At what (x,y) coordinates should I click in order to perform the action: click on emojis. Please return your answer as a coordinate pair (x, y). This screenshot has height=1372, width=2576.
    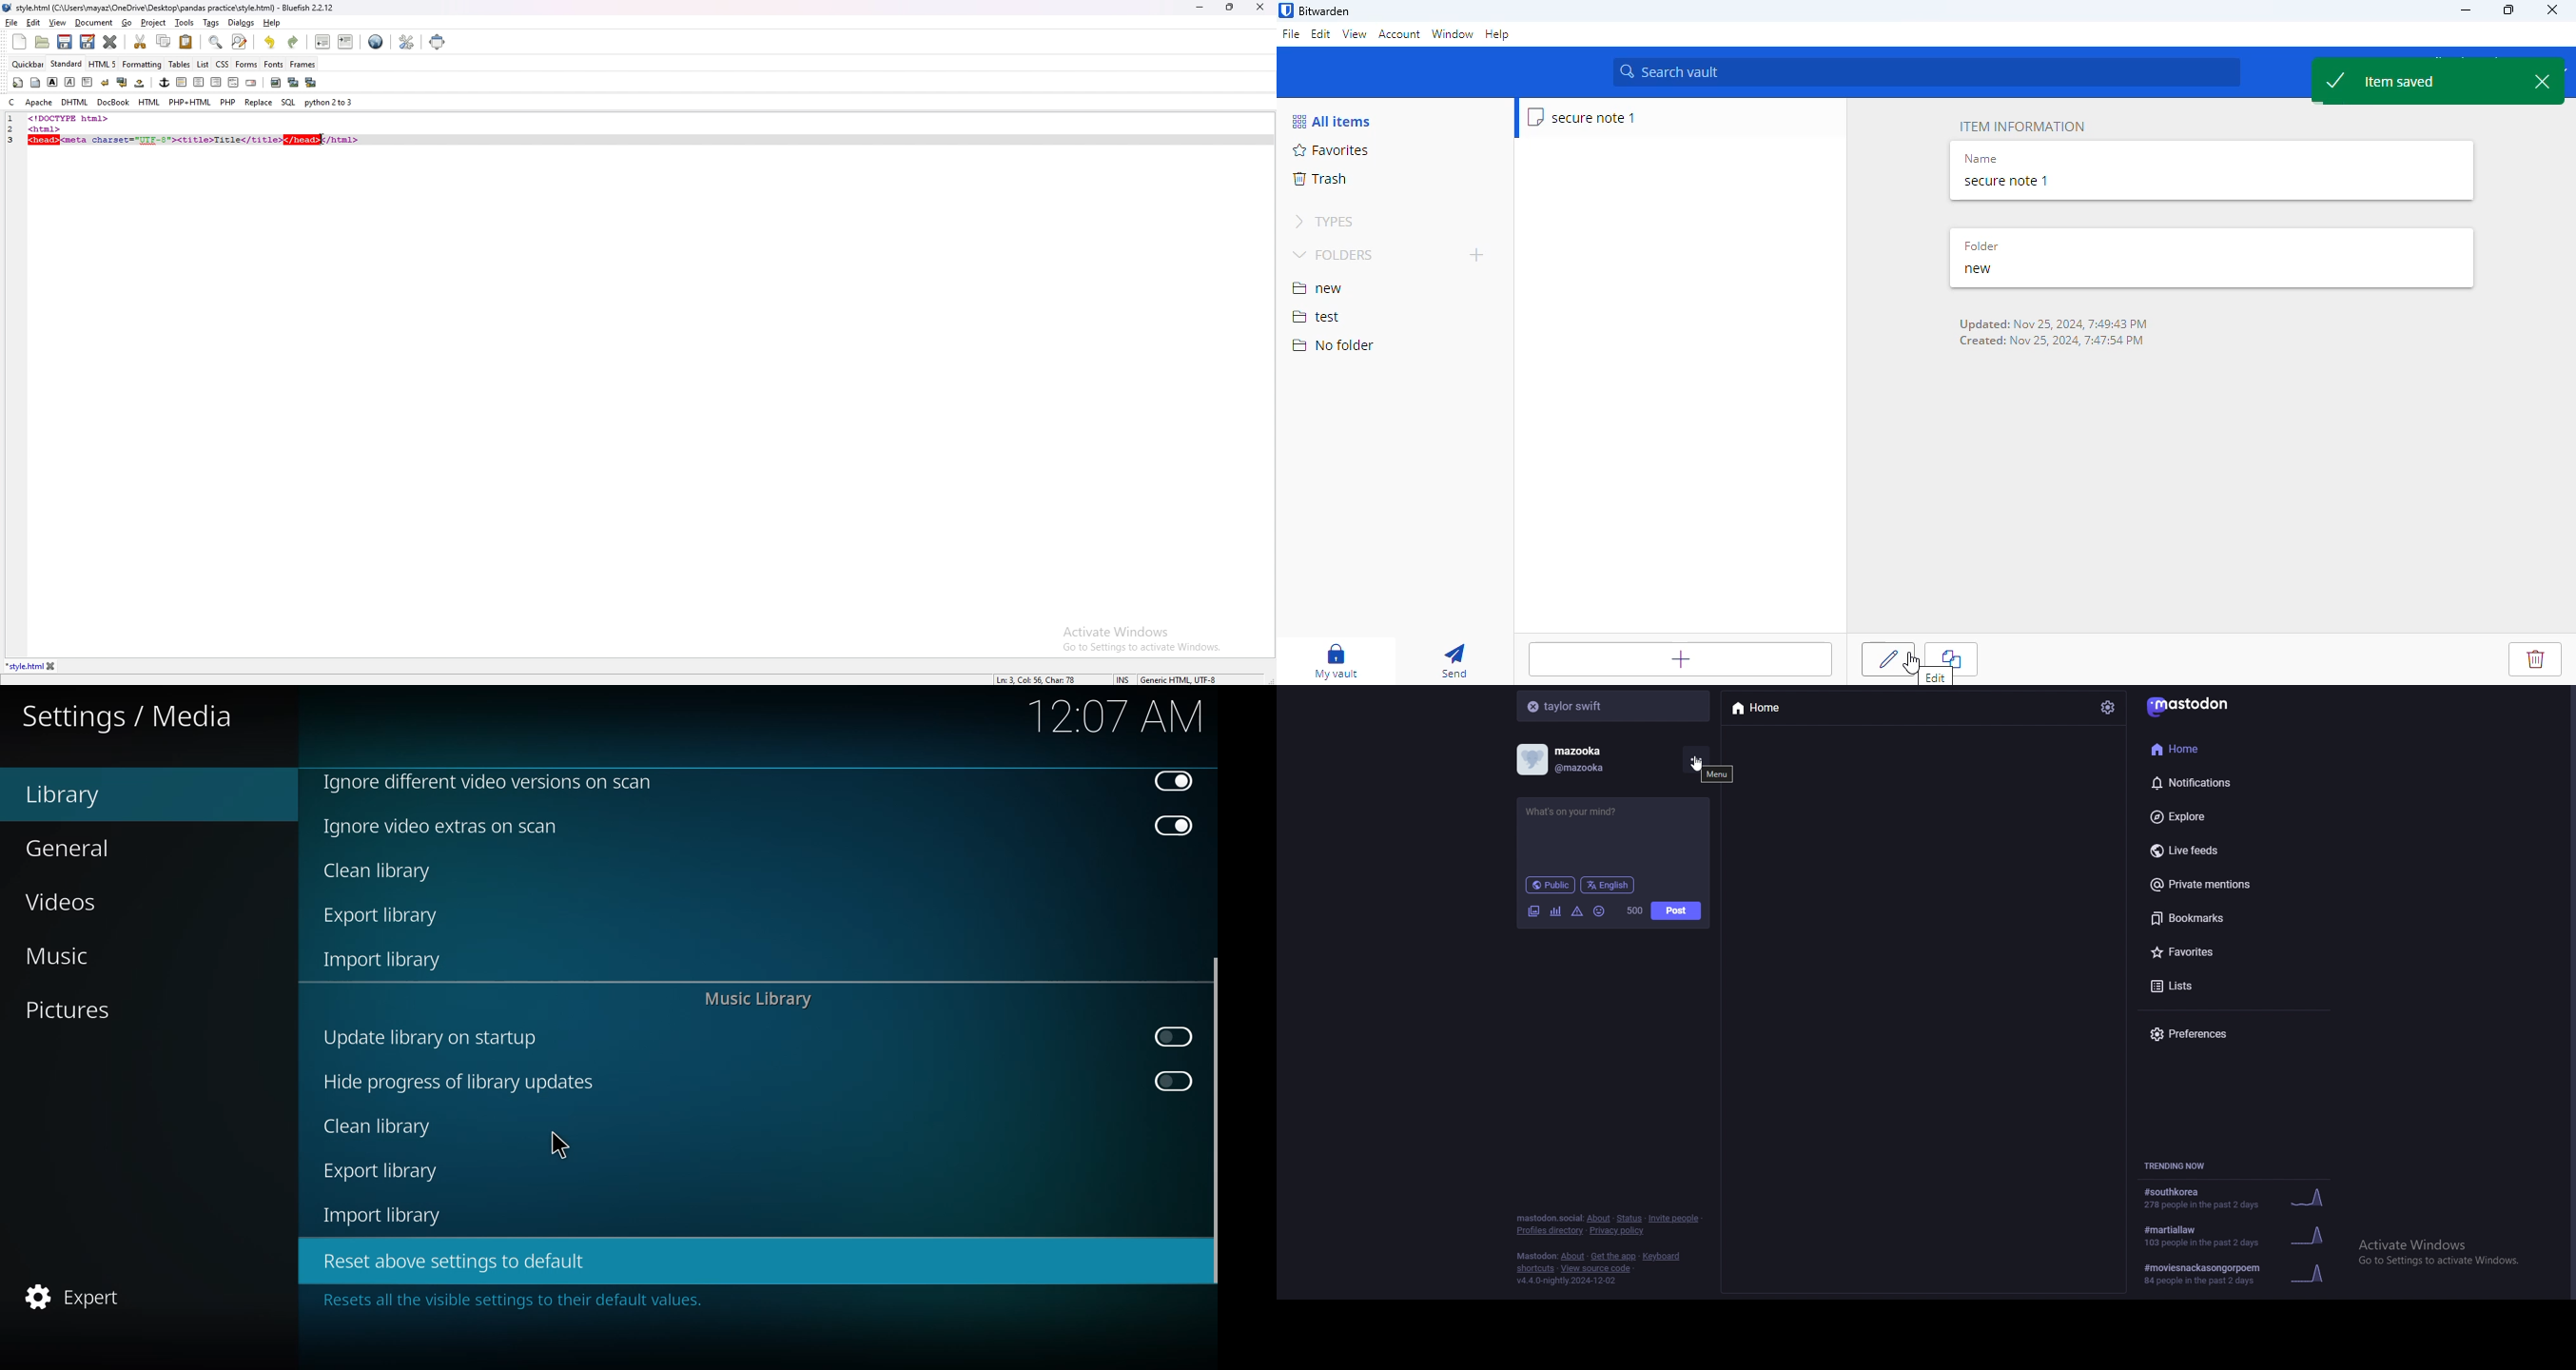
    Looking at the image, I should click on (1599, 911).